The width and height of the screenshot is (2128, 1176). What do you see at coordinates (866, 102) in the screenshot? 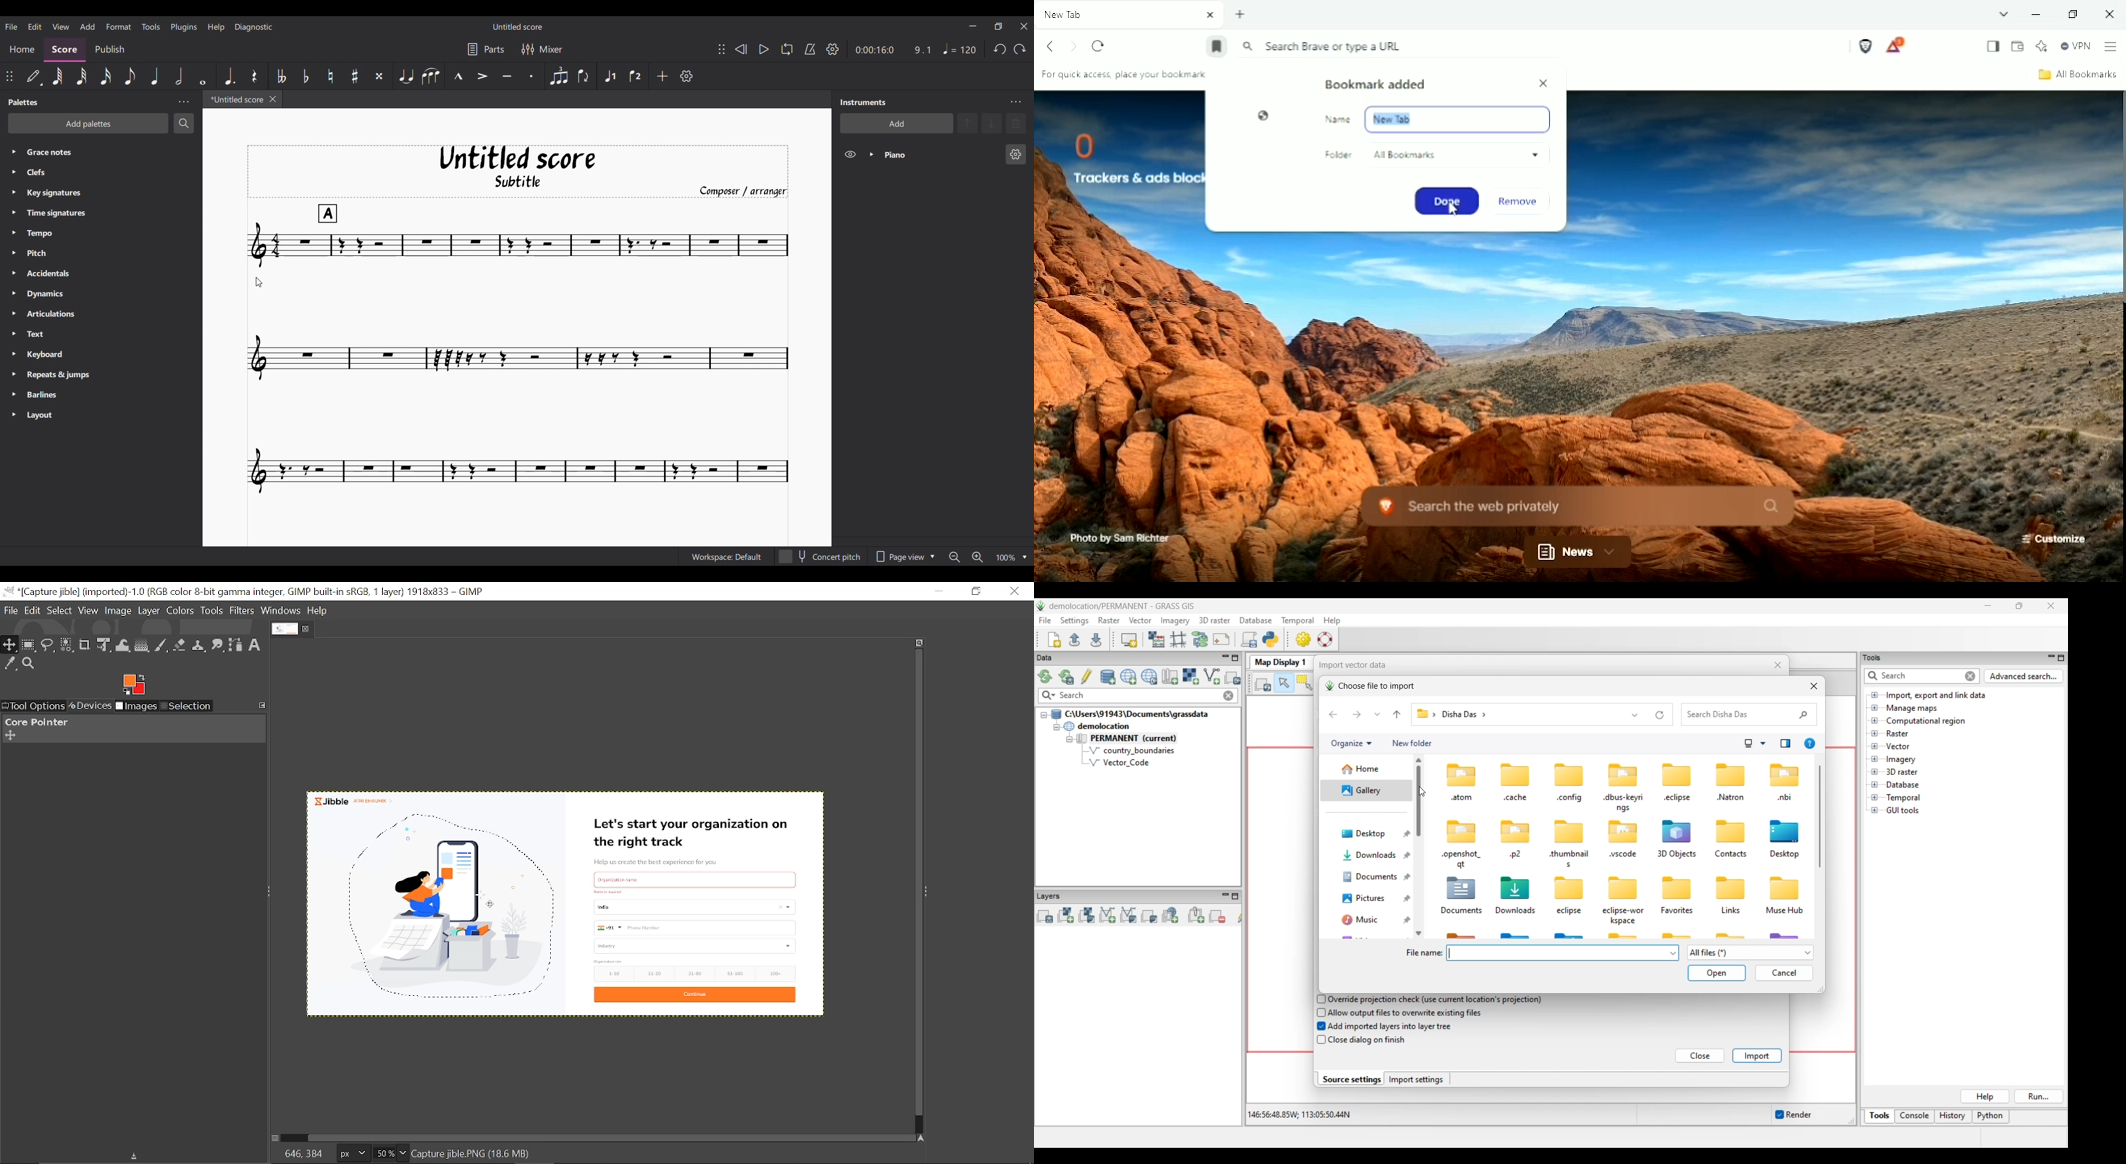
I see `Panel title` at bounding box center [866, 102].